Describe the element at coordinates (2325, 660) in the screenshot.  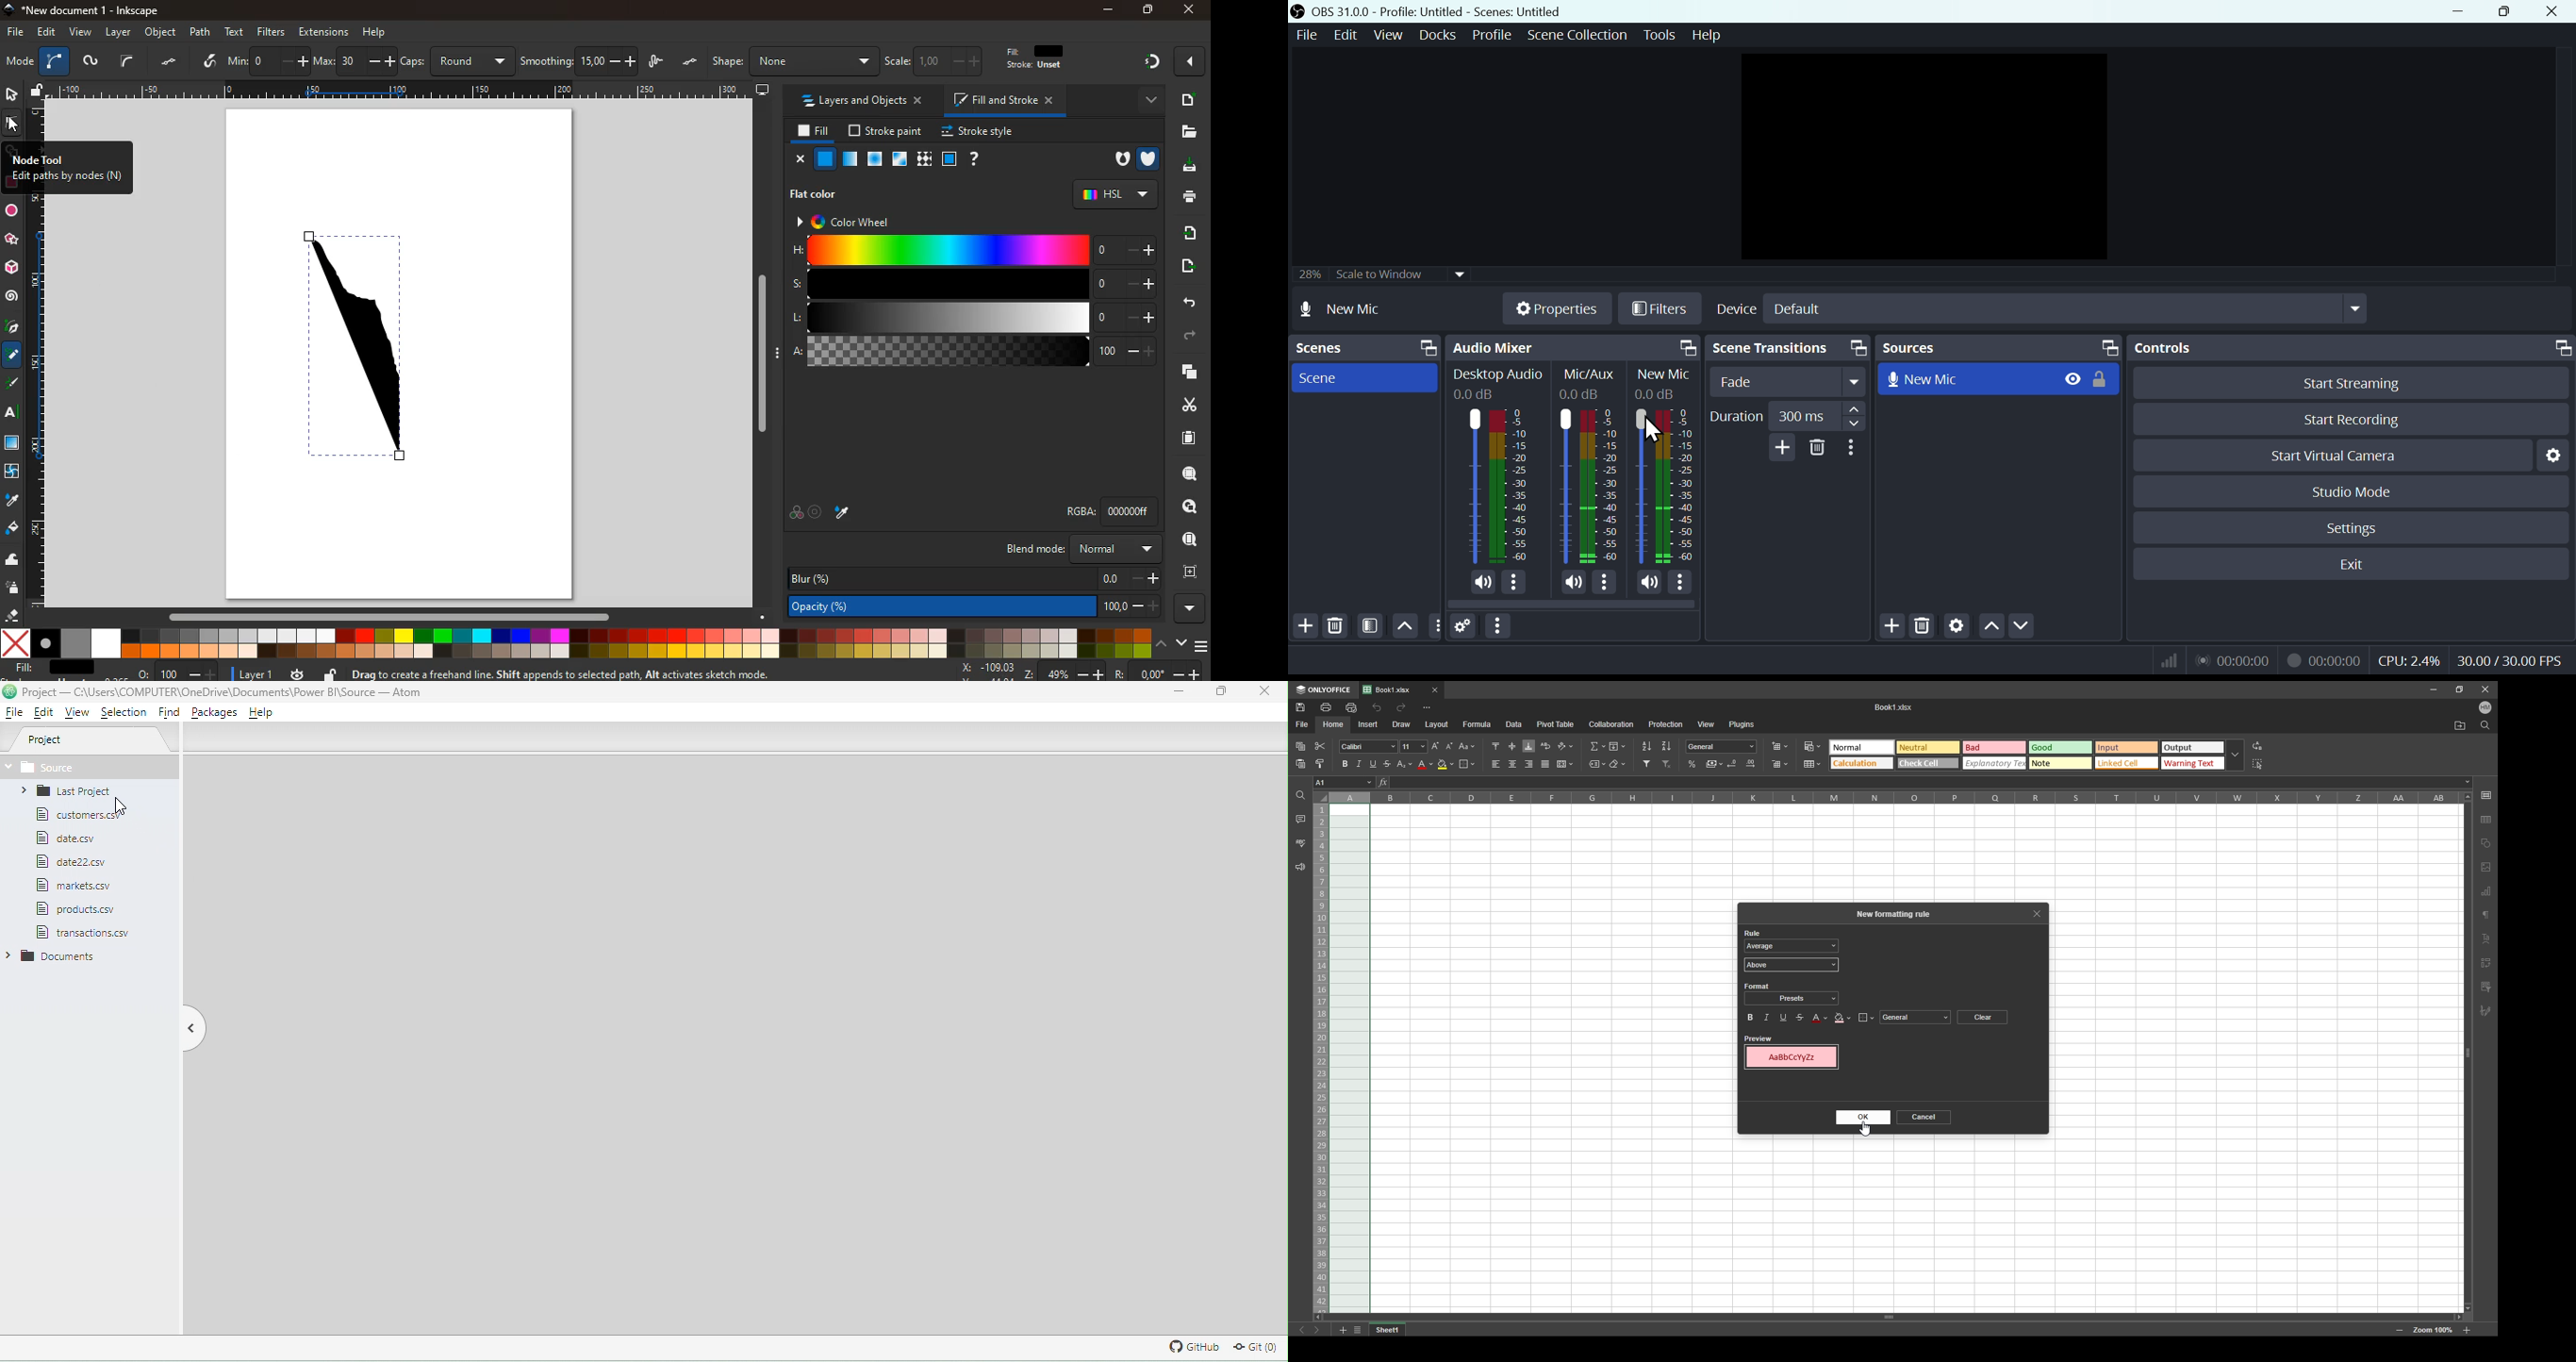
I see `Recording Status` at that location.